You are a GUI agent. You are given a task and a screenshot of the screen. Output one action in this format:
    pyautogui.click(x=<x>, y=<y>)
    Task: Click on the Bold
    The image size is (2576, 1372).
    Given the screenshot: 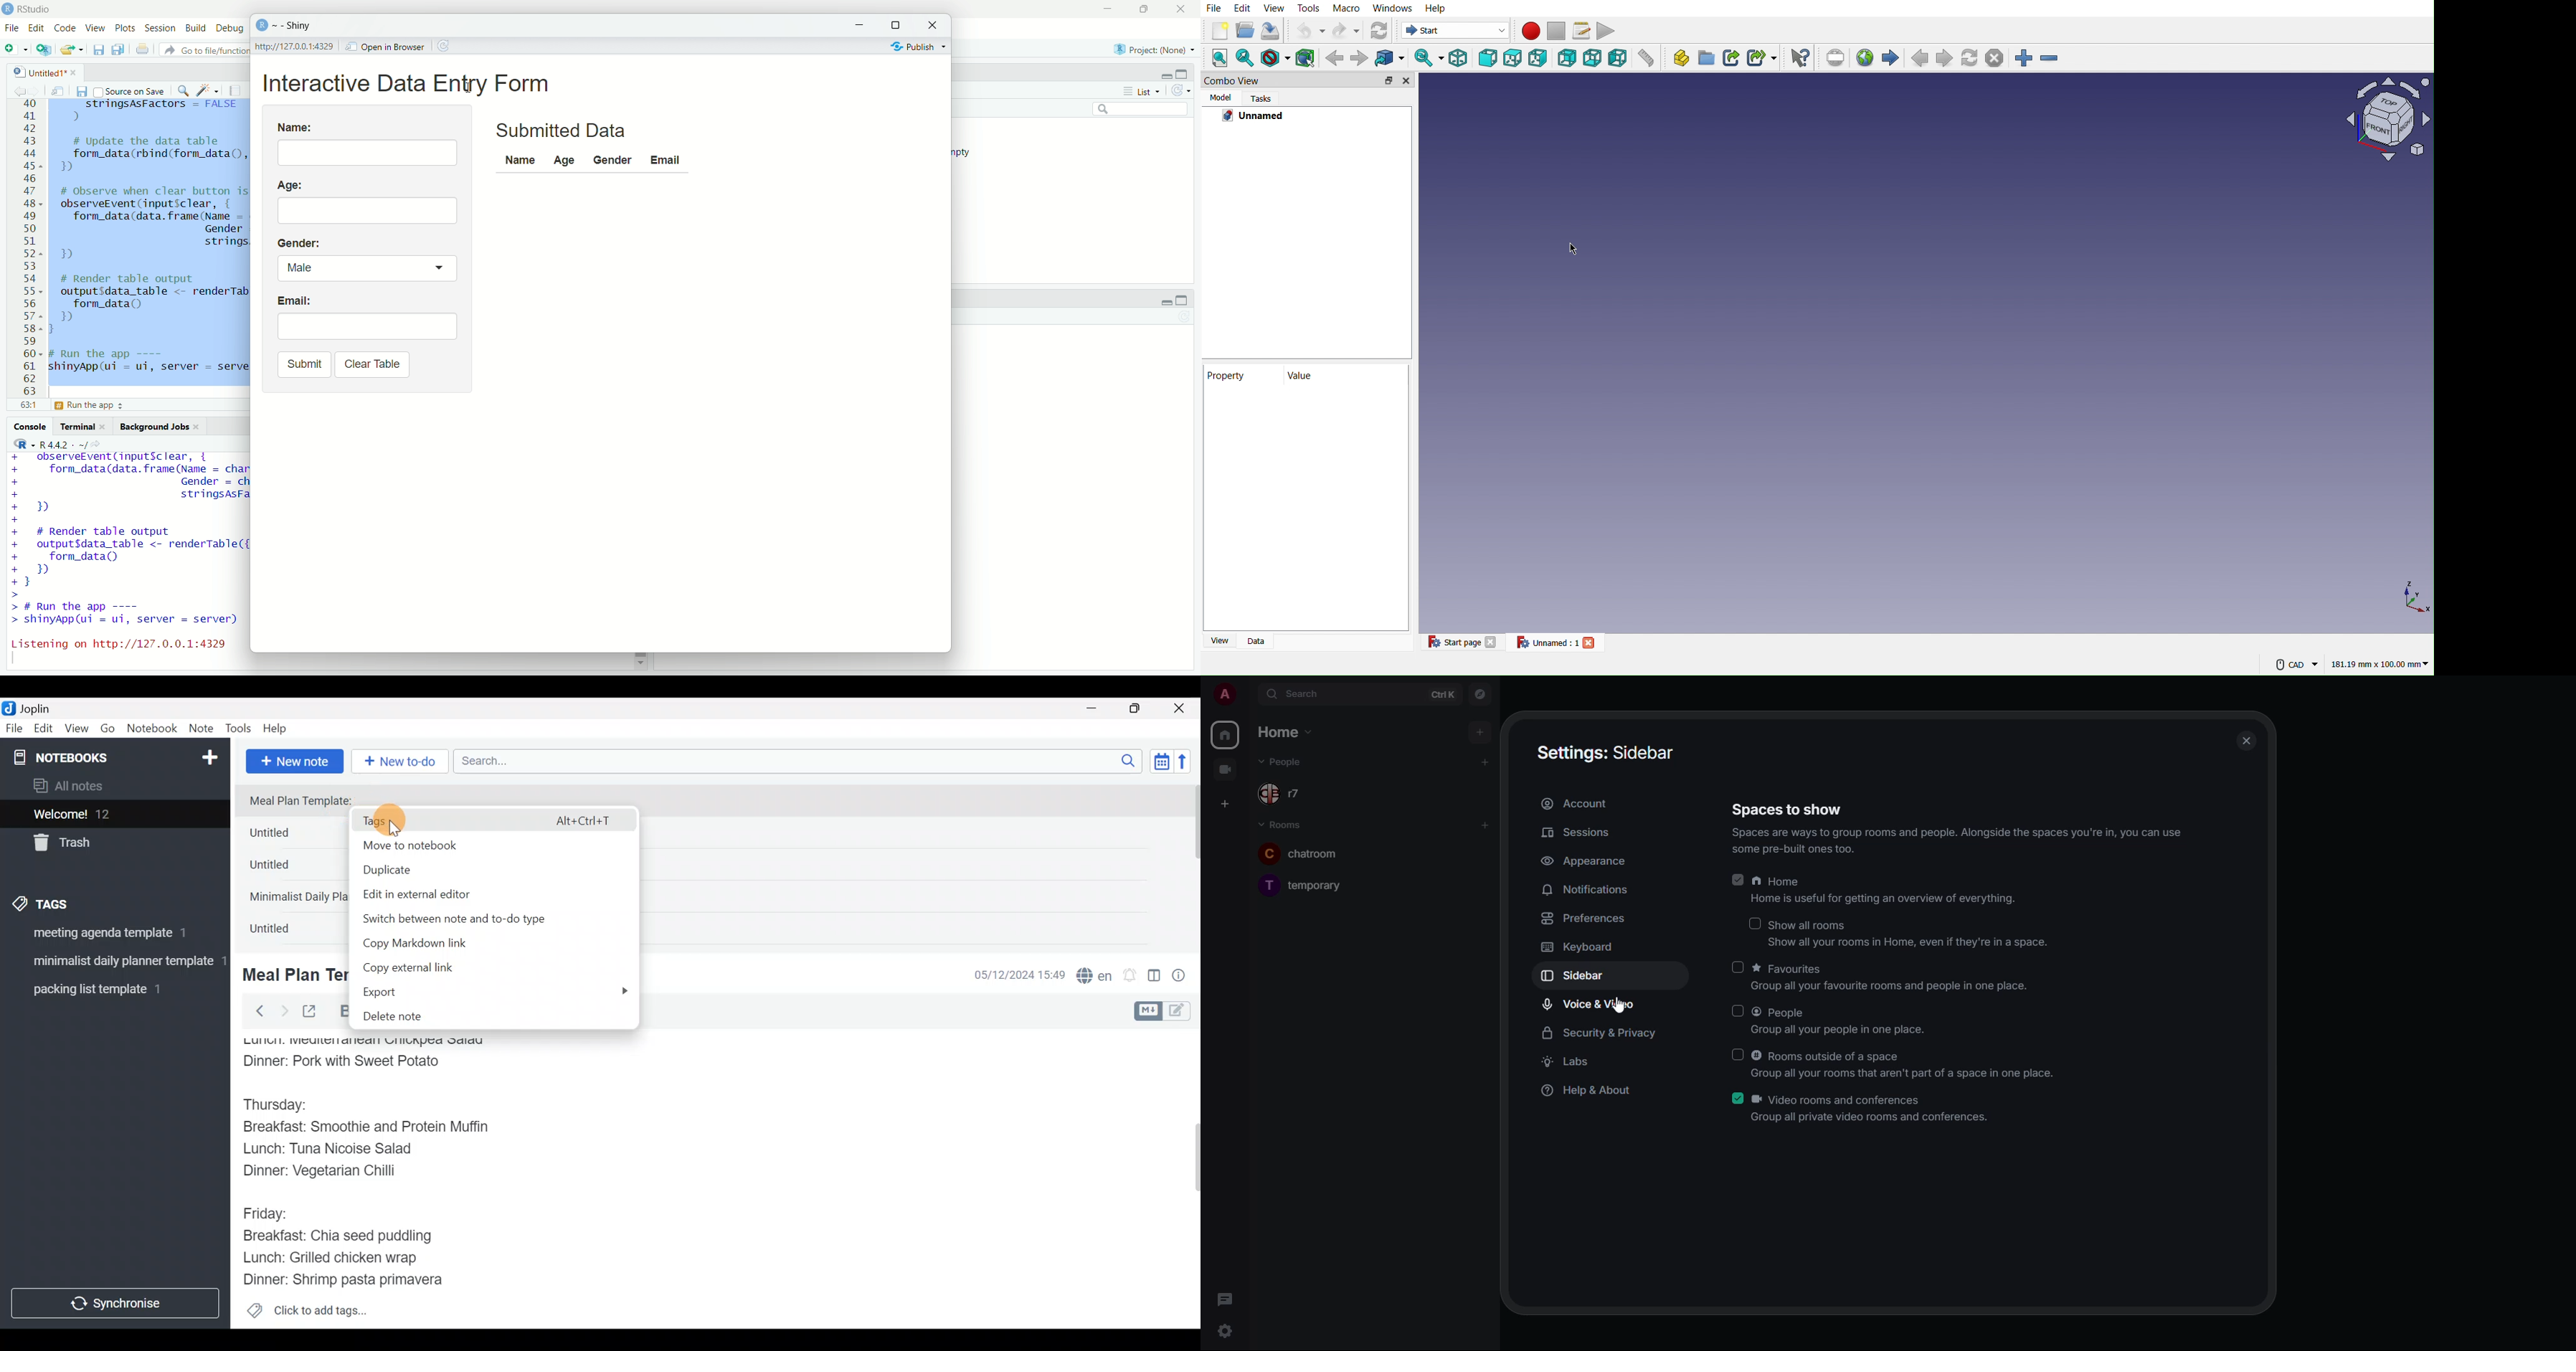 What is the action you would take?
    pyautogui.click(x=342, y=1011)
    